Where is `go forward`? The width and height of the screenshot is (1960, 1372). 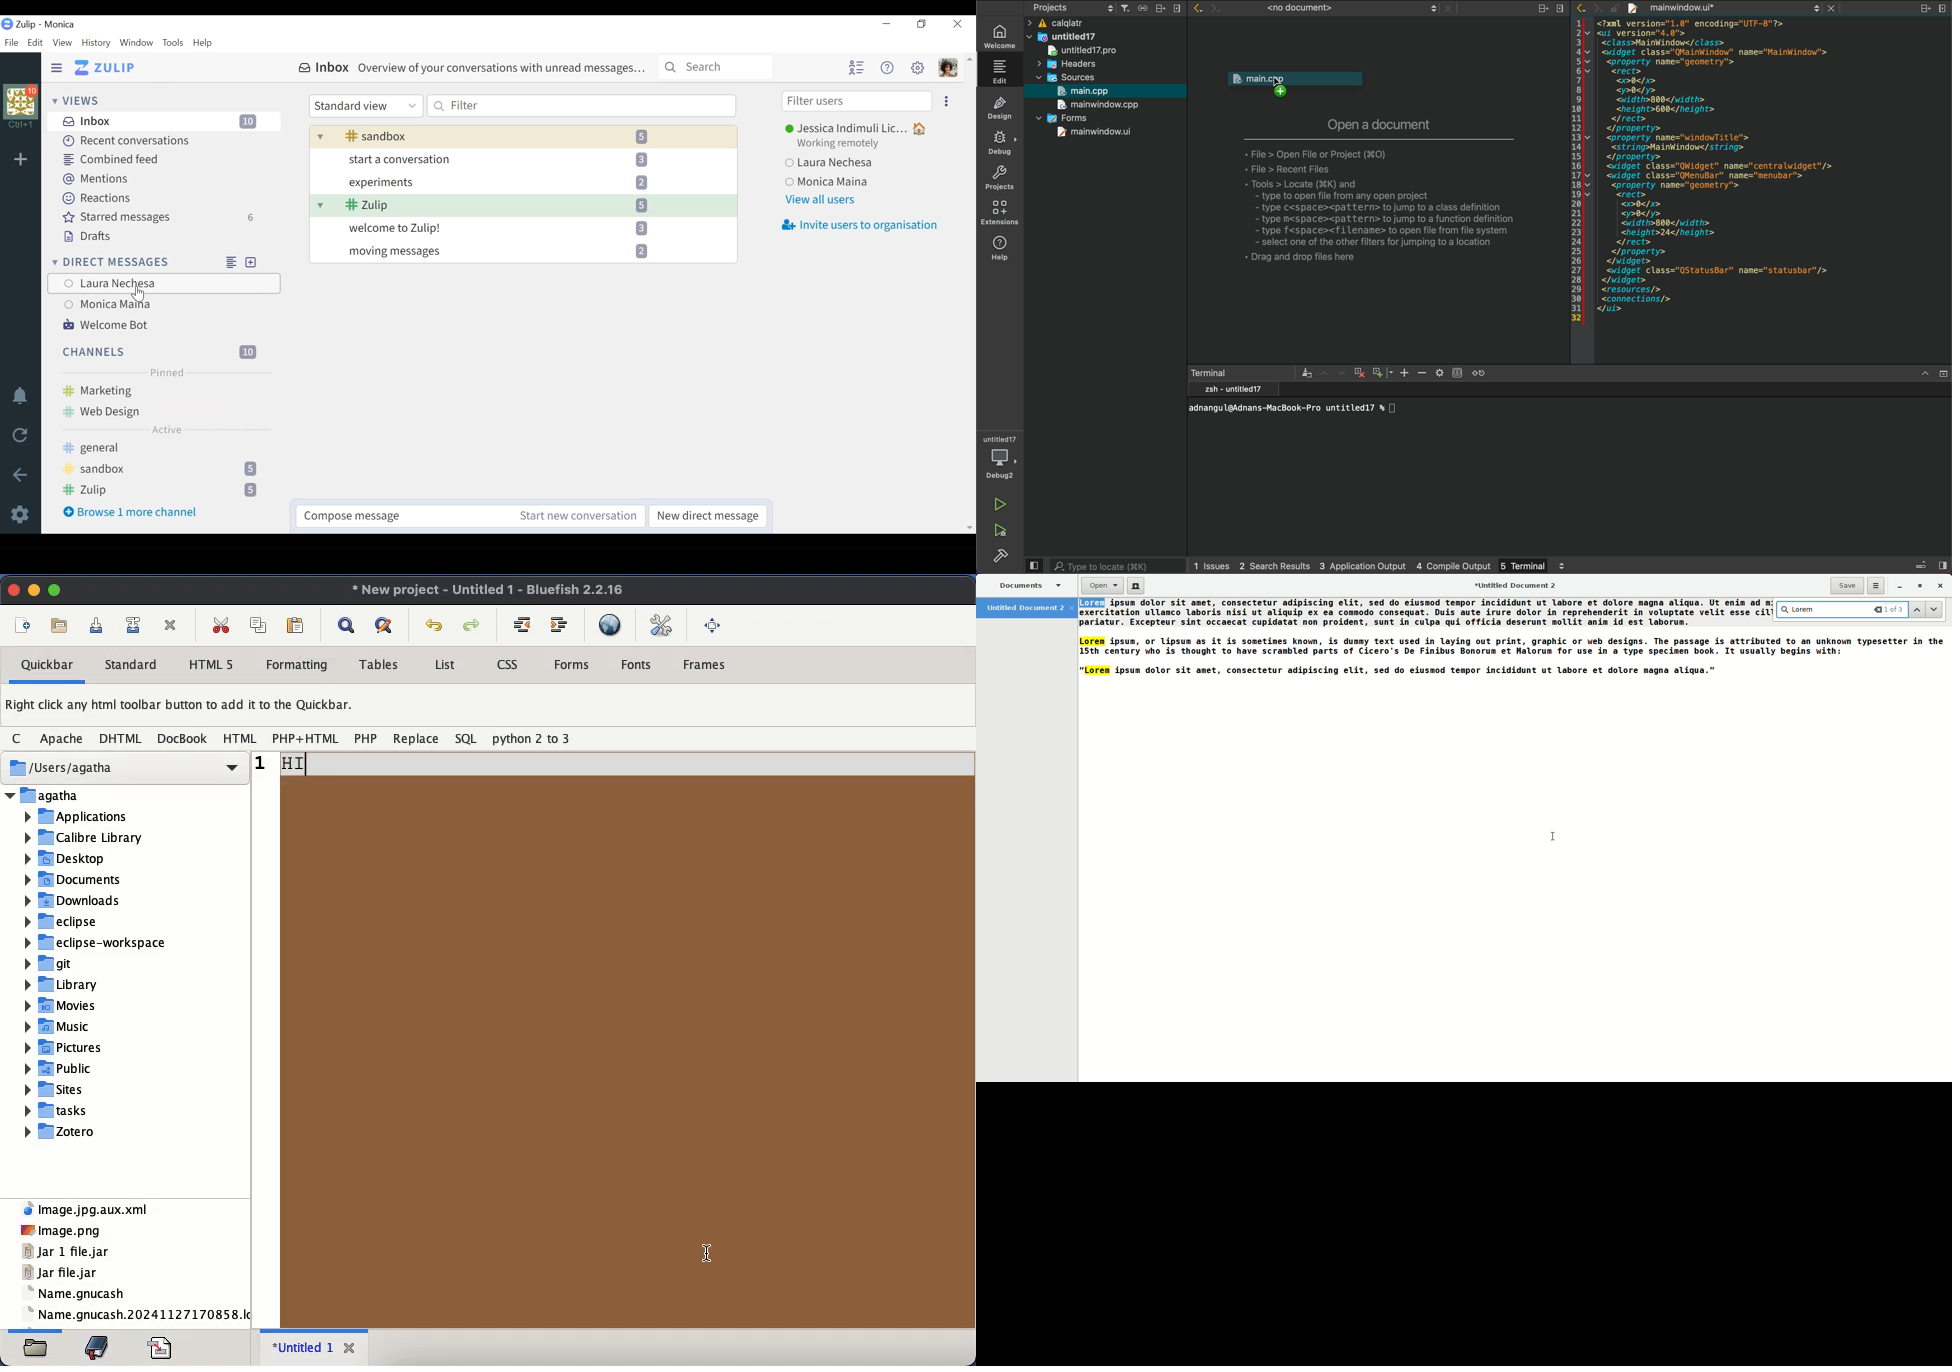 go forward is located at coordinates (1597, 8).